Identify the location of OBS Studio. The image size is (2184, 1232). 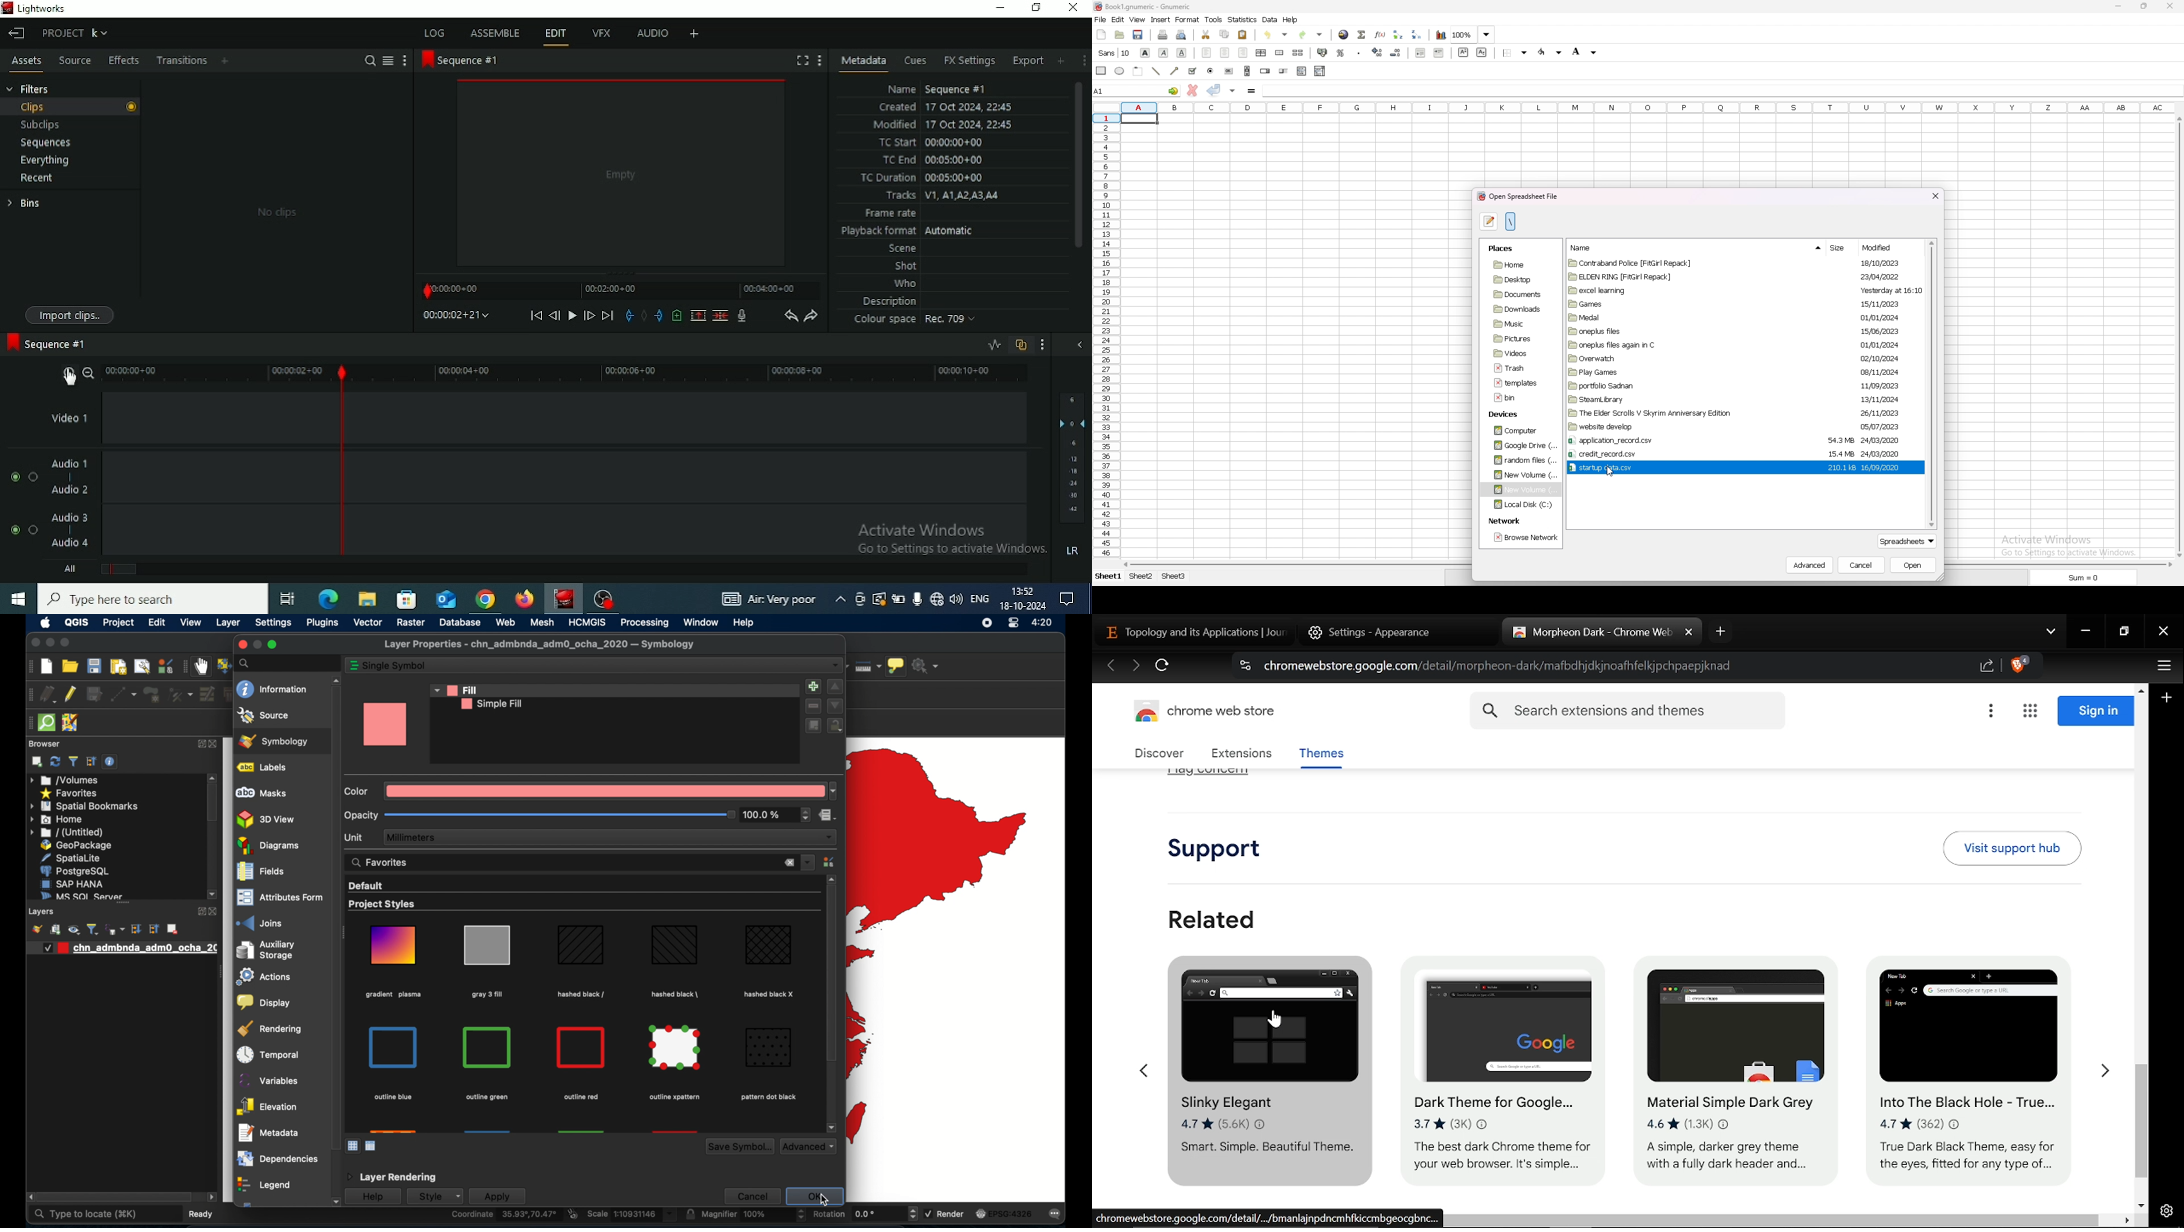
(603, 600).